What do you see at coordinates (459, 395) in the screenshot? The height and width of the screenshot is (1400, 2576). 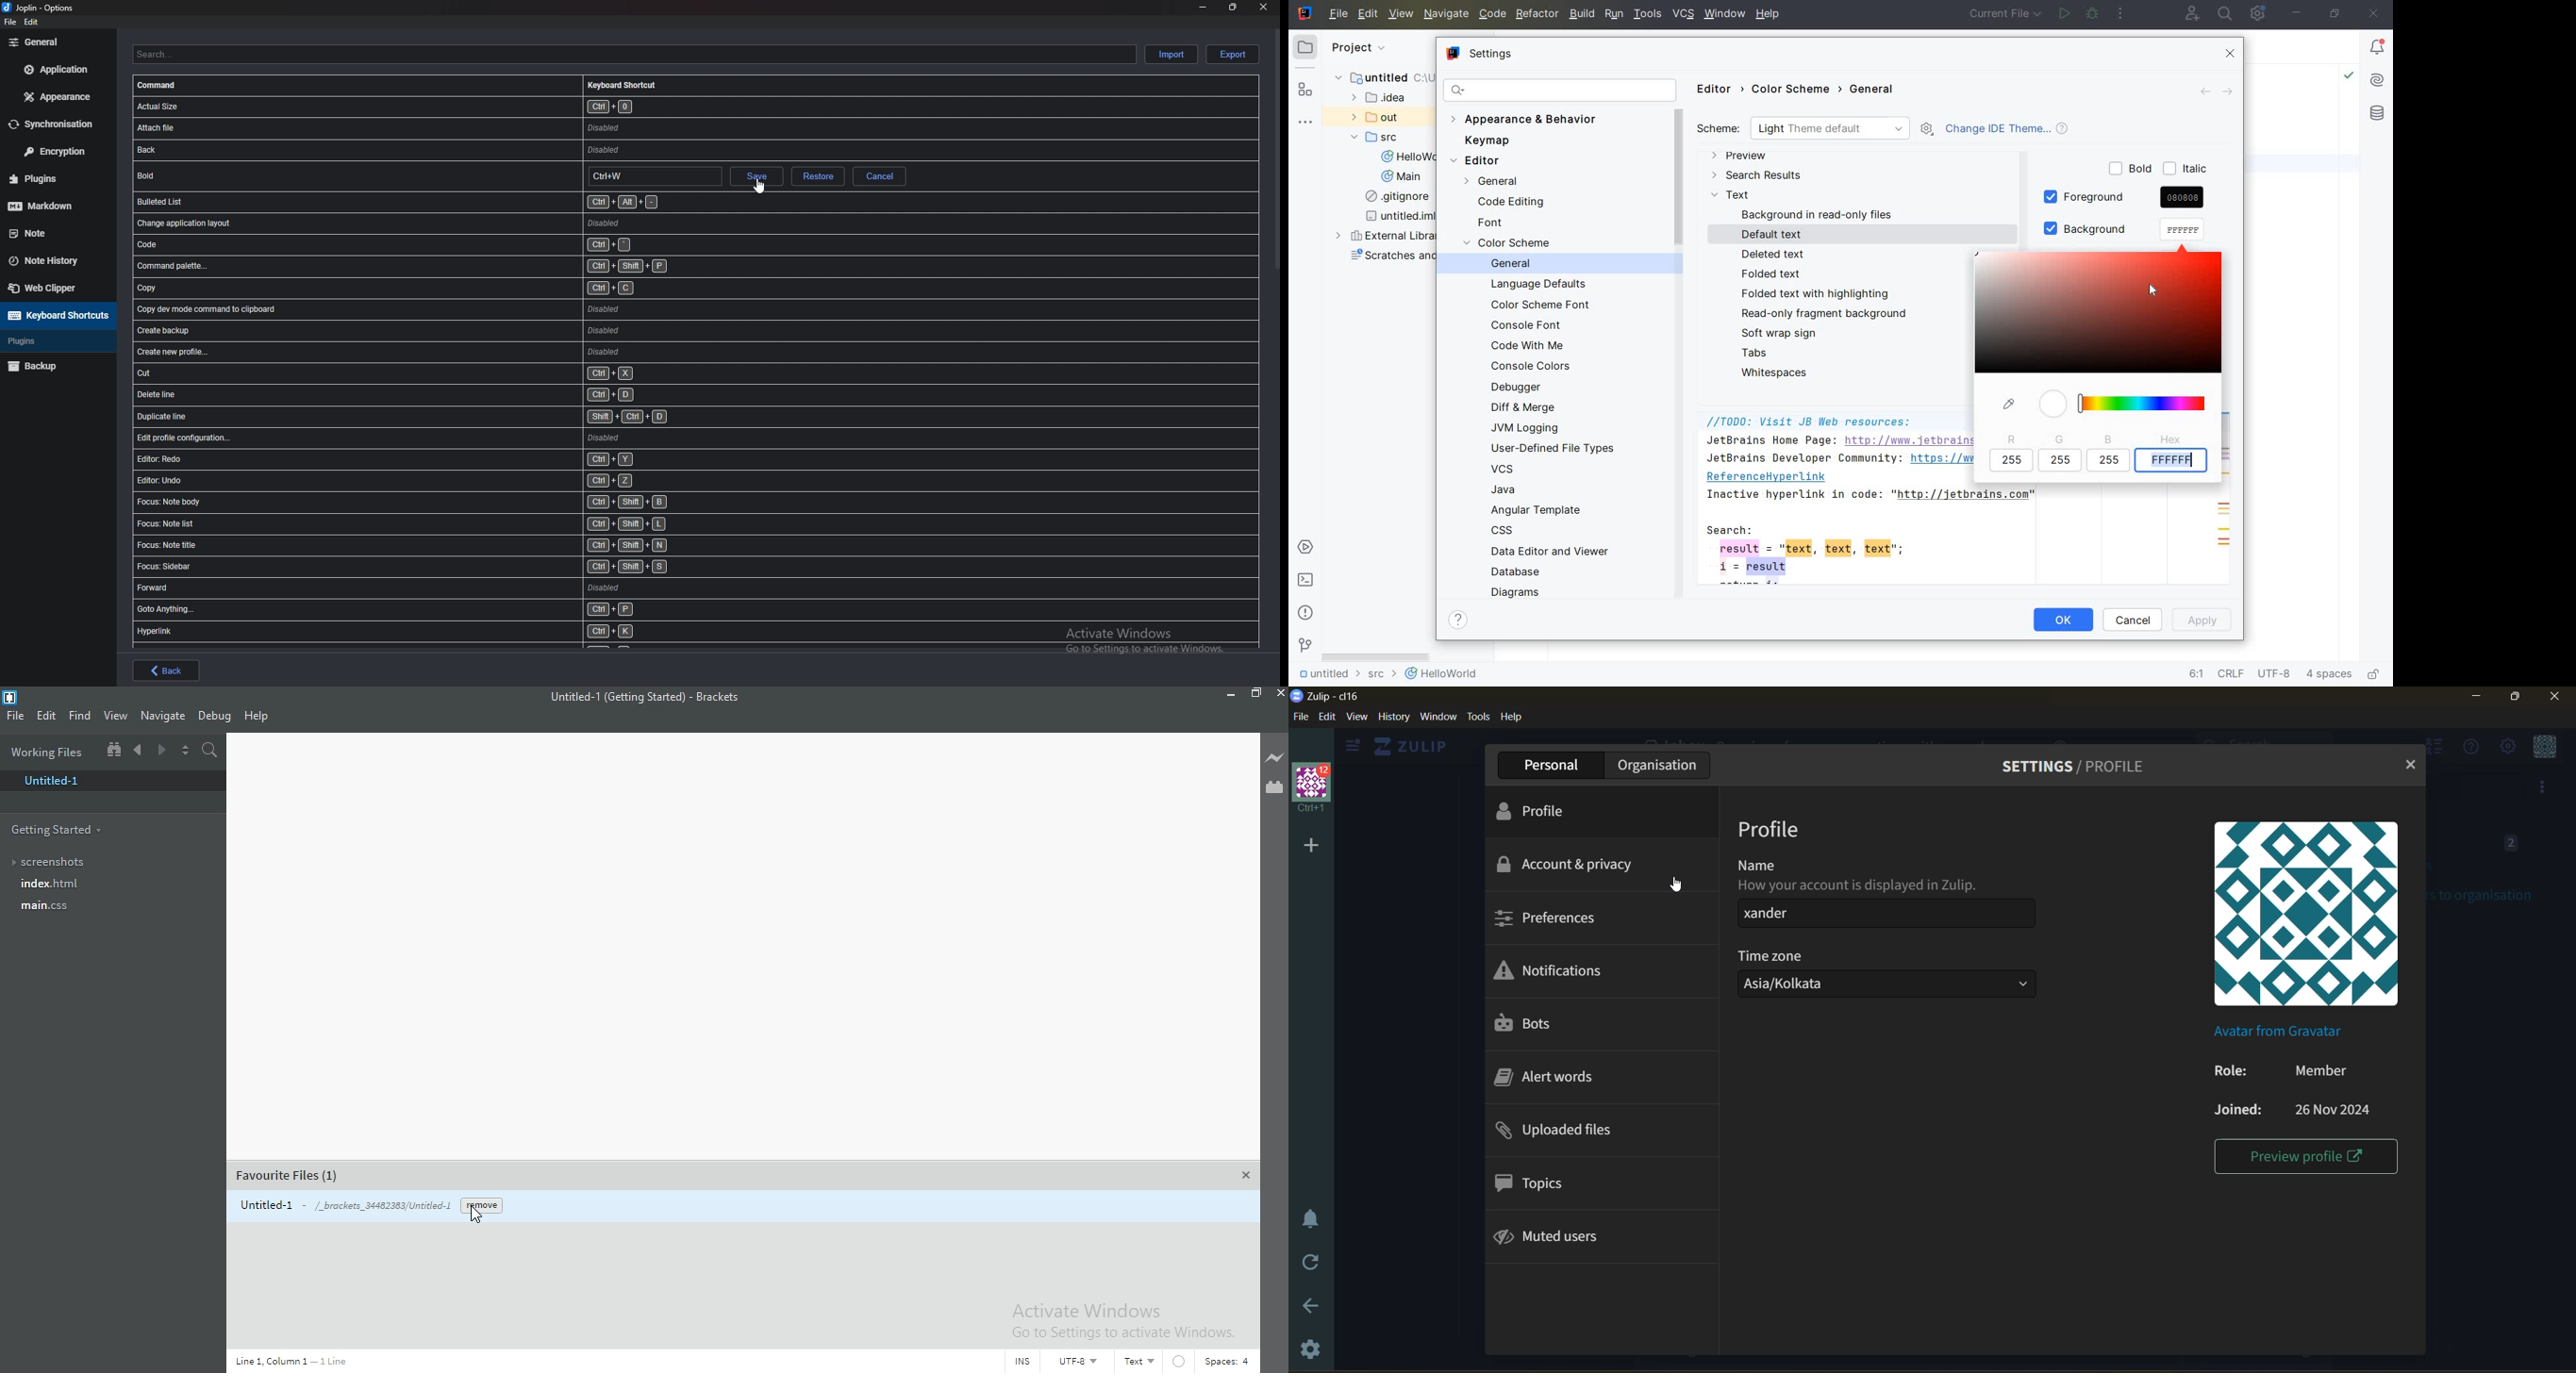 I see `shortcut` at bounding box center [459, 395].